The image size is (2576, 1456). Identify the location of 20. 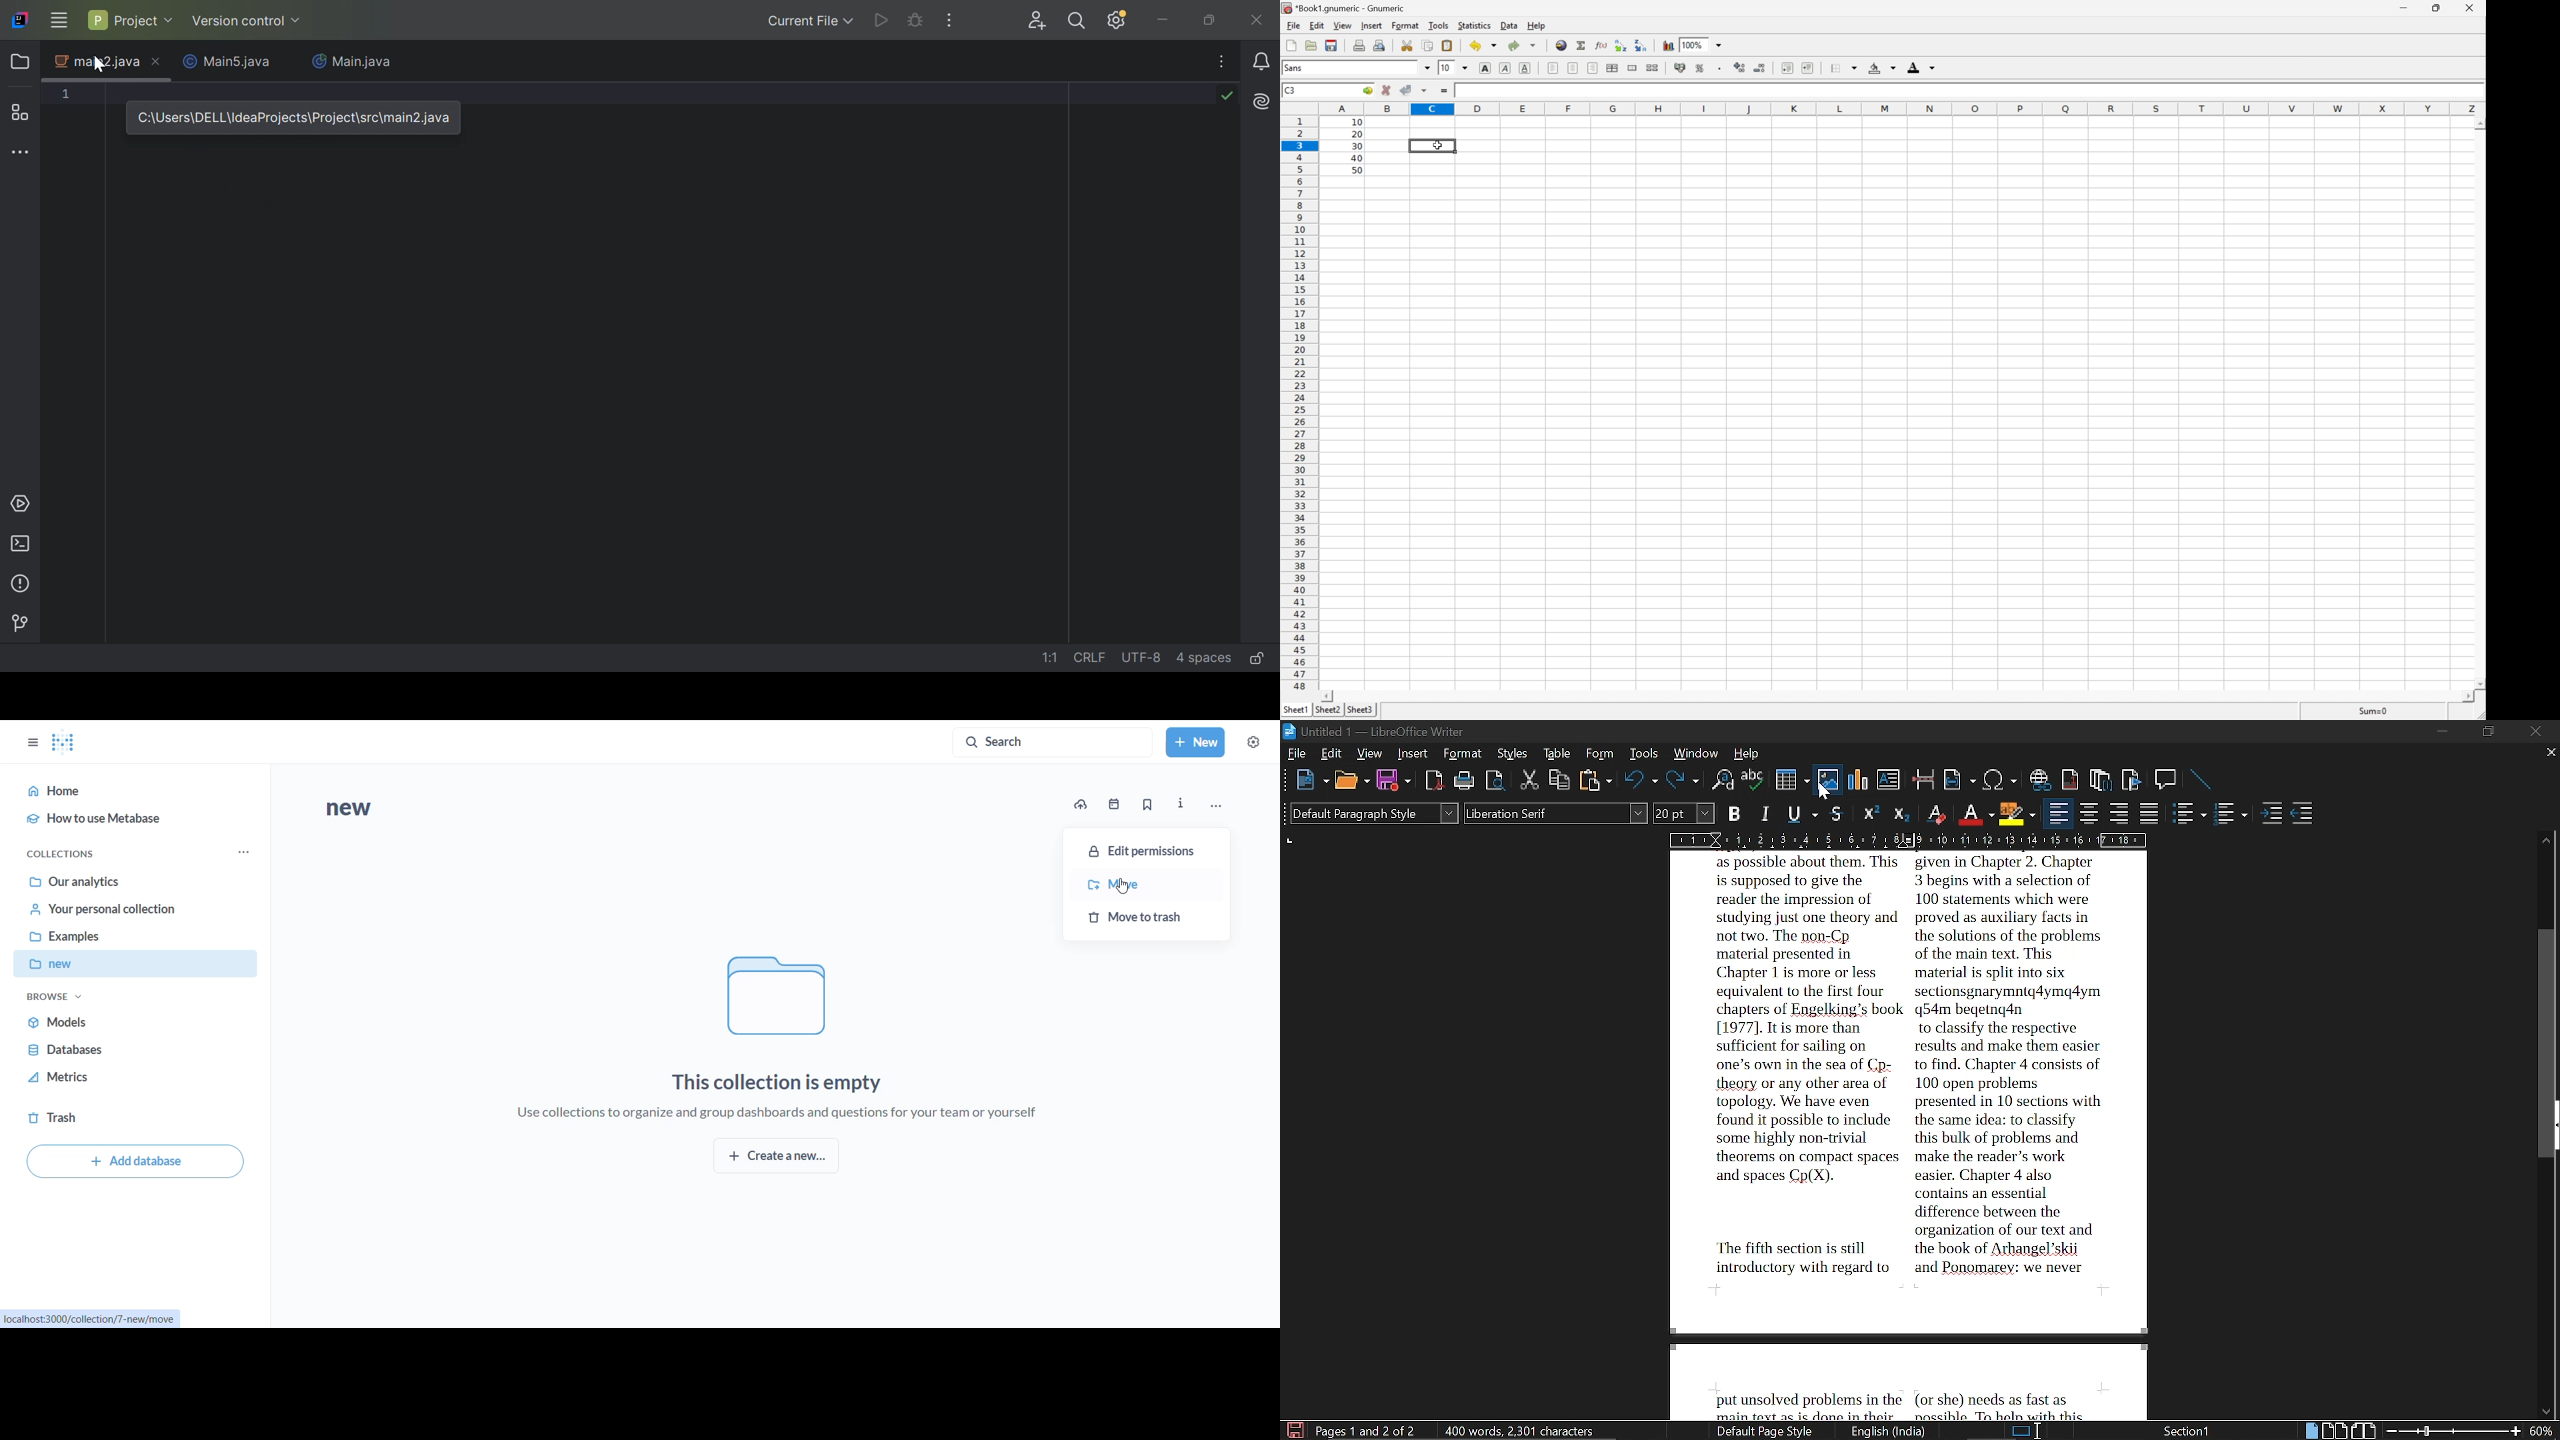
(1358, 134).